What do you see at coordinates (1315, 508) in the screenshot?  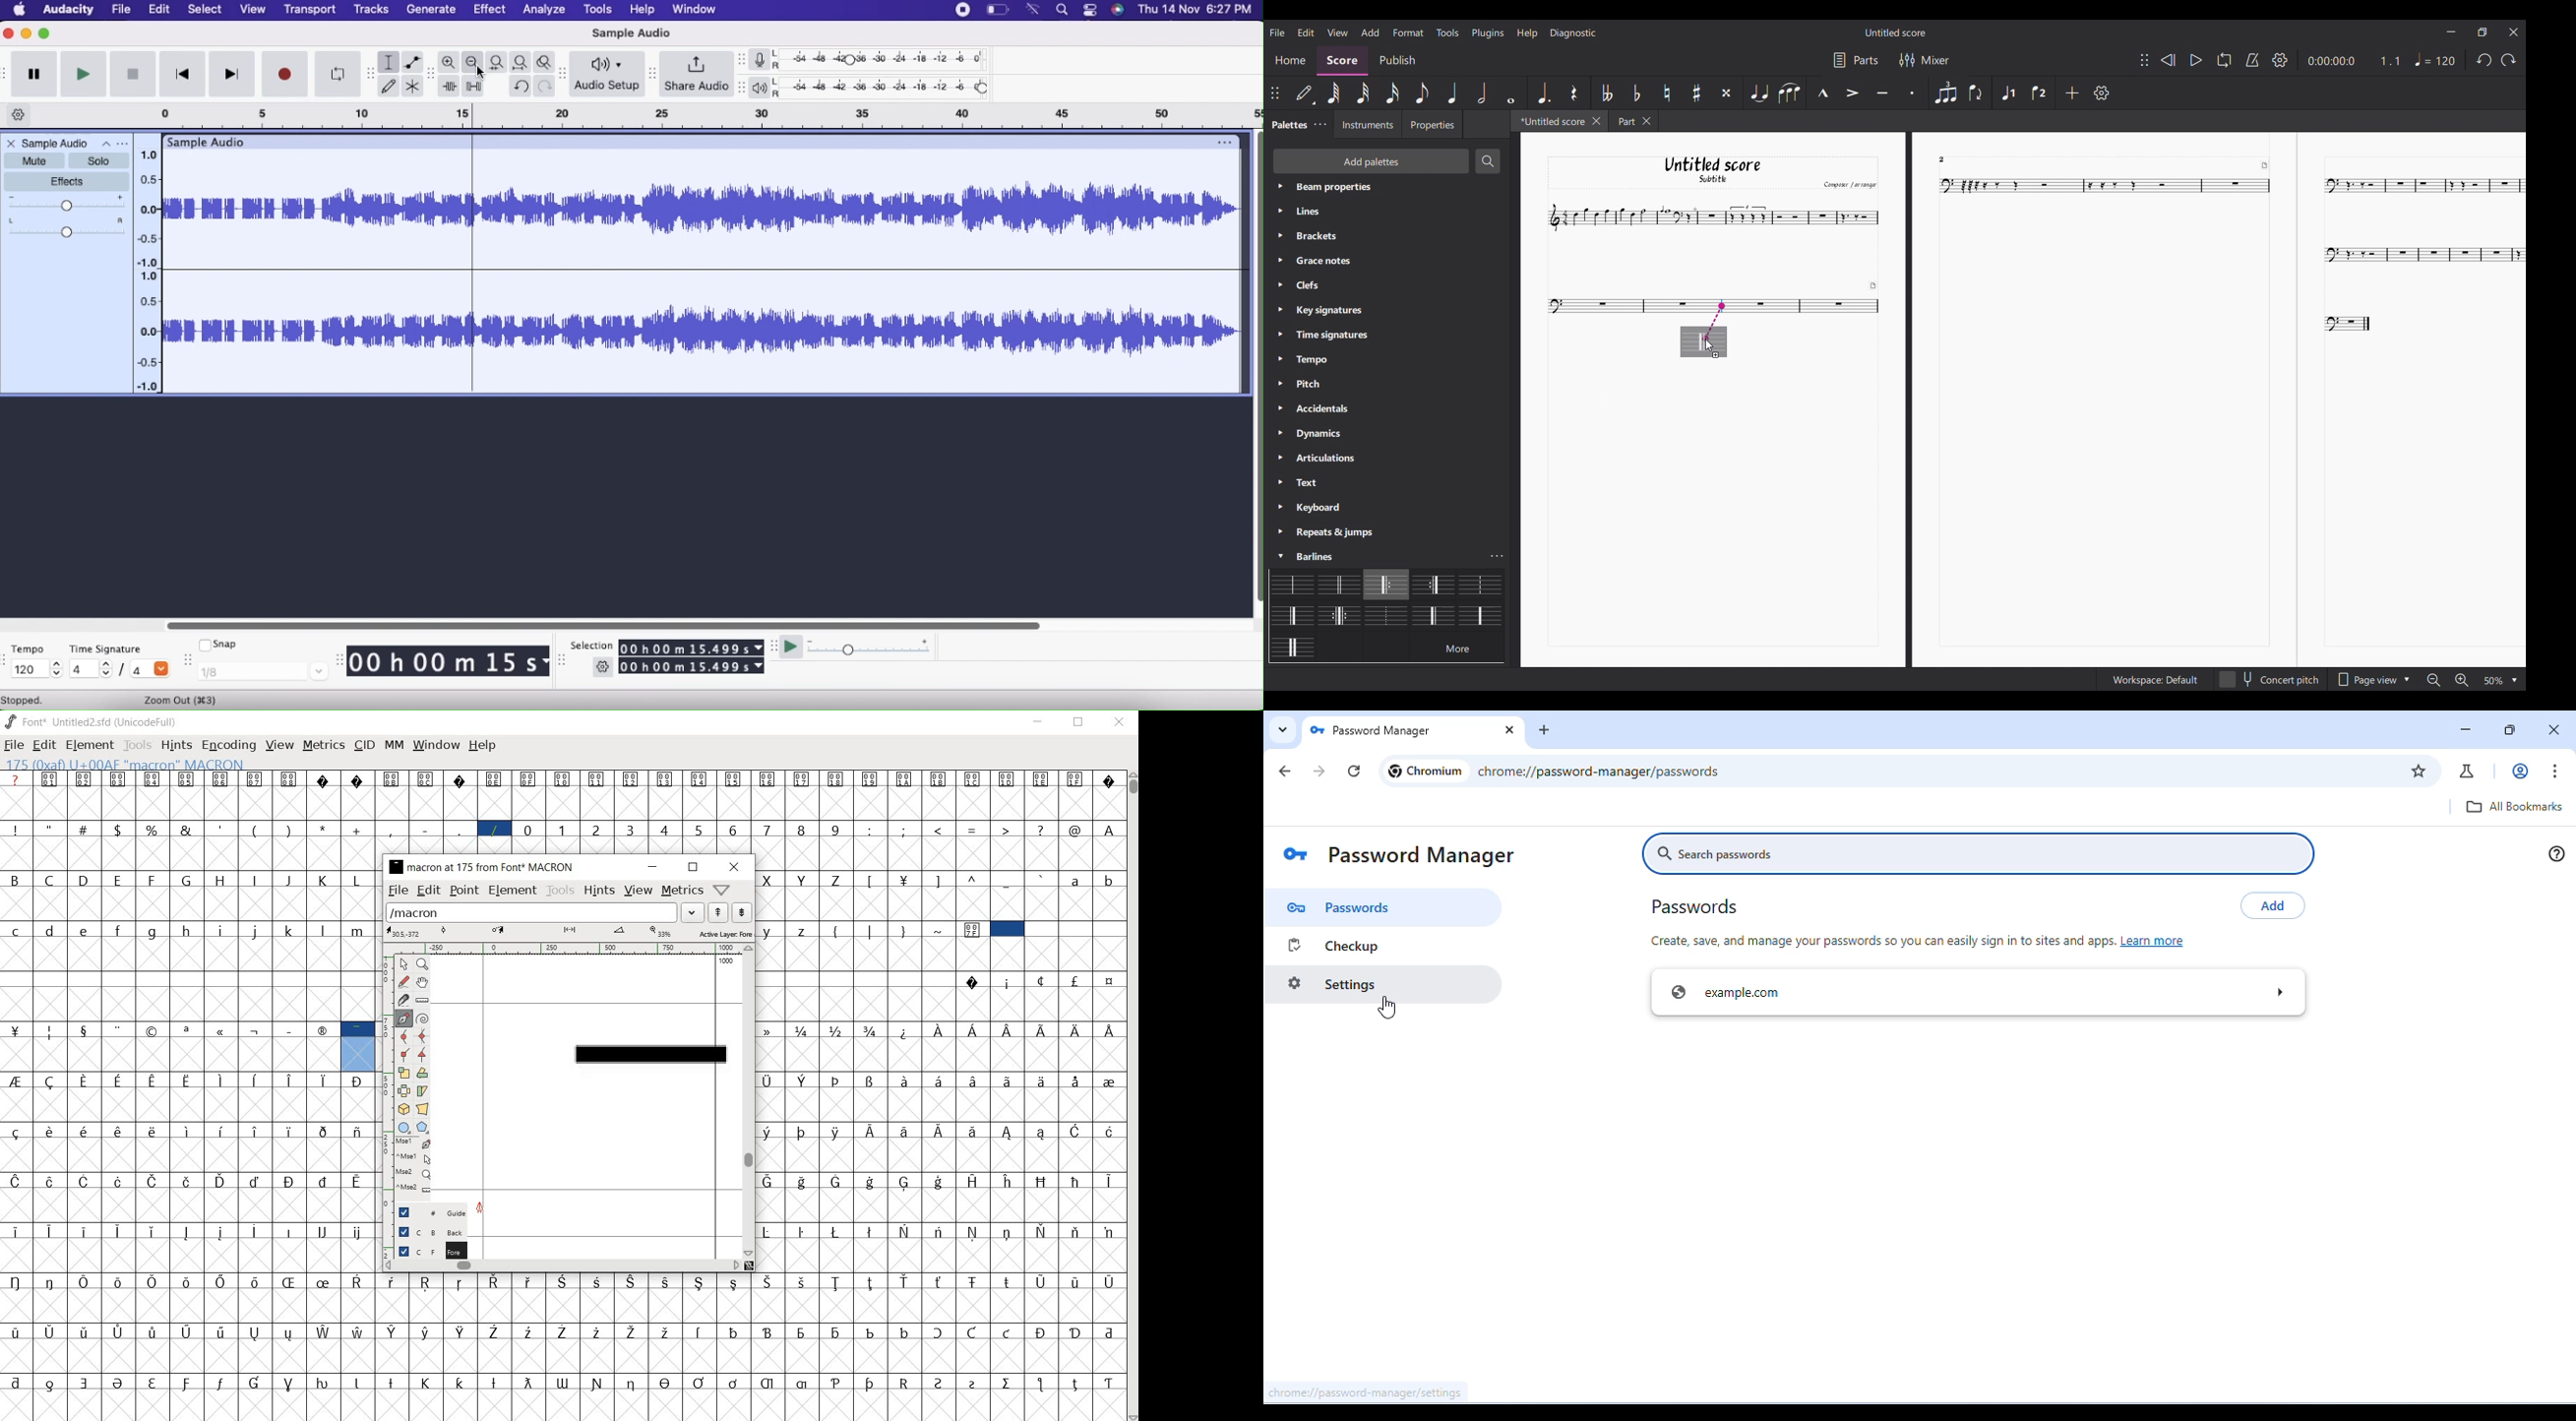 I see `Palette settings` at bounding box center [1315, 508].